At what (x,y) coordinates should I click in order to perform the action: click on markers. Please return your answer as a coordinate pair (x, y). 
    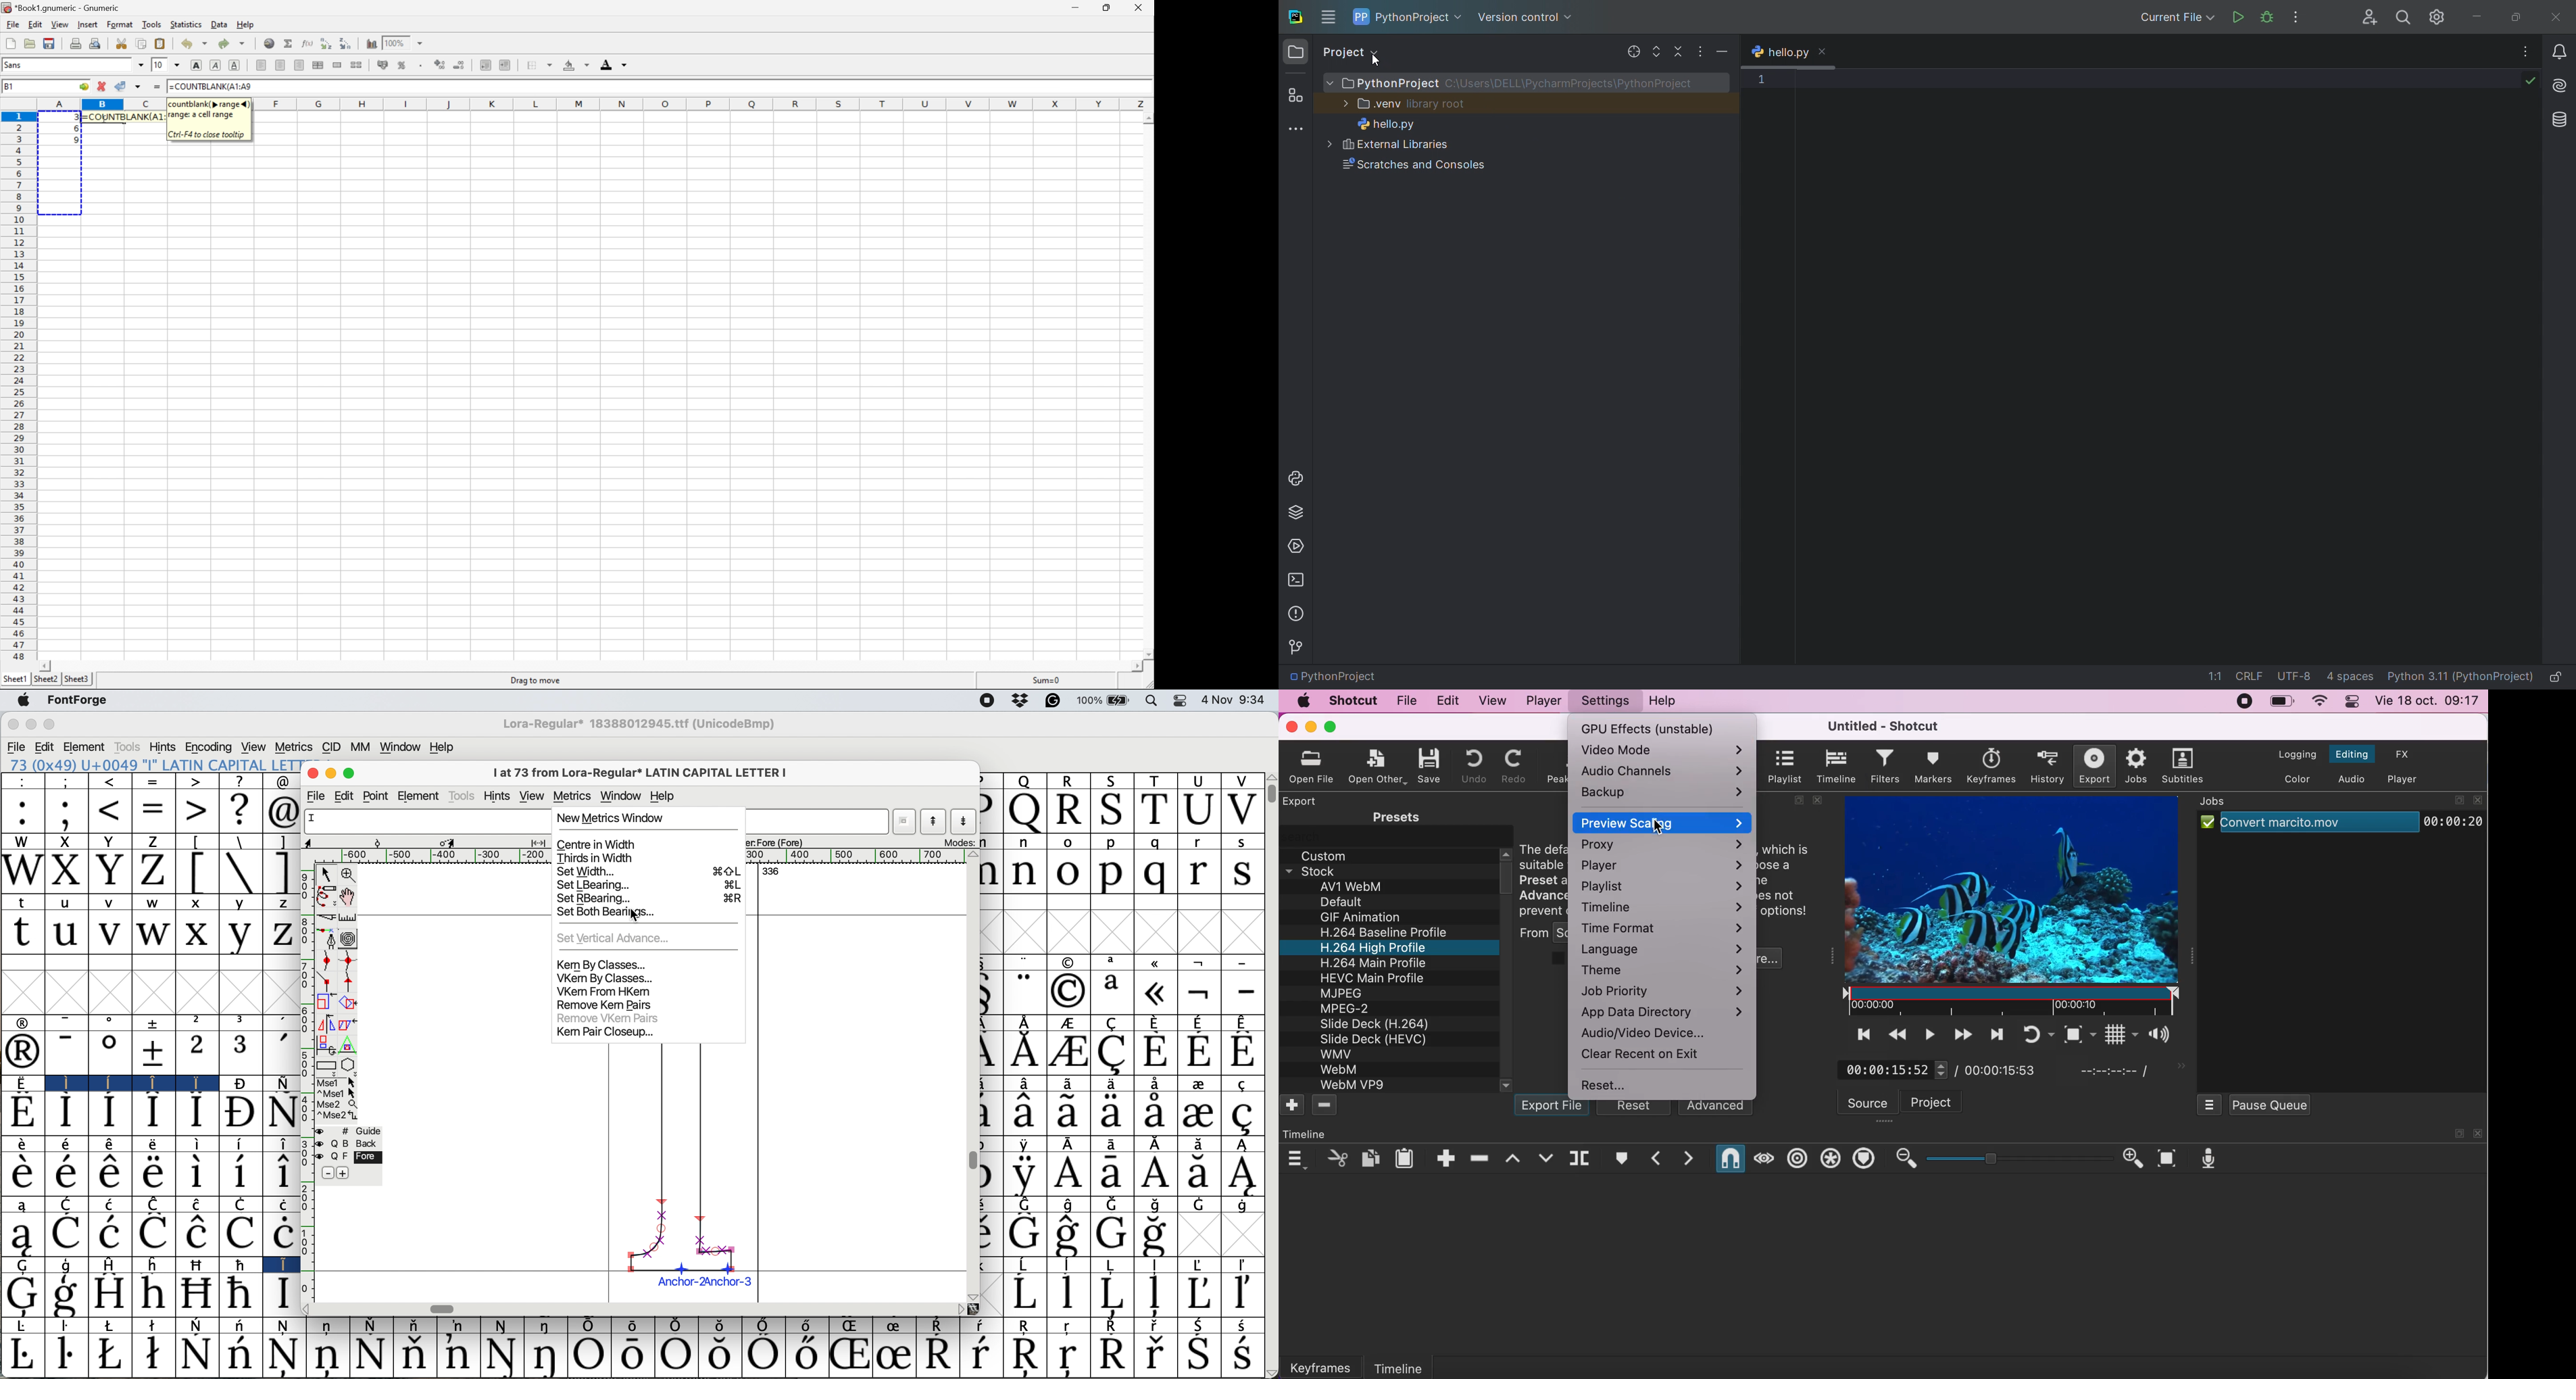
    Looking at the image, I should click on (1935, 767).